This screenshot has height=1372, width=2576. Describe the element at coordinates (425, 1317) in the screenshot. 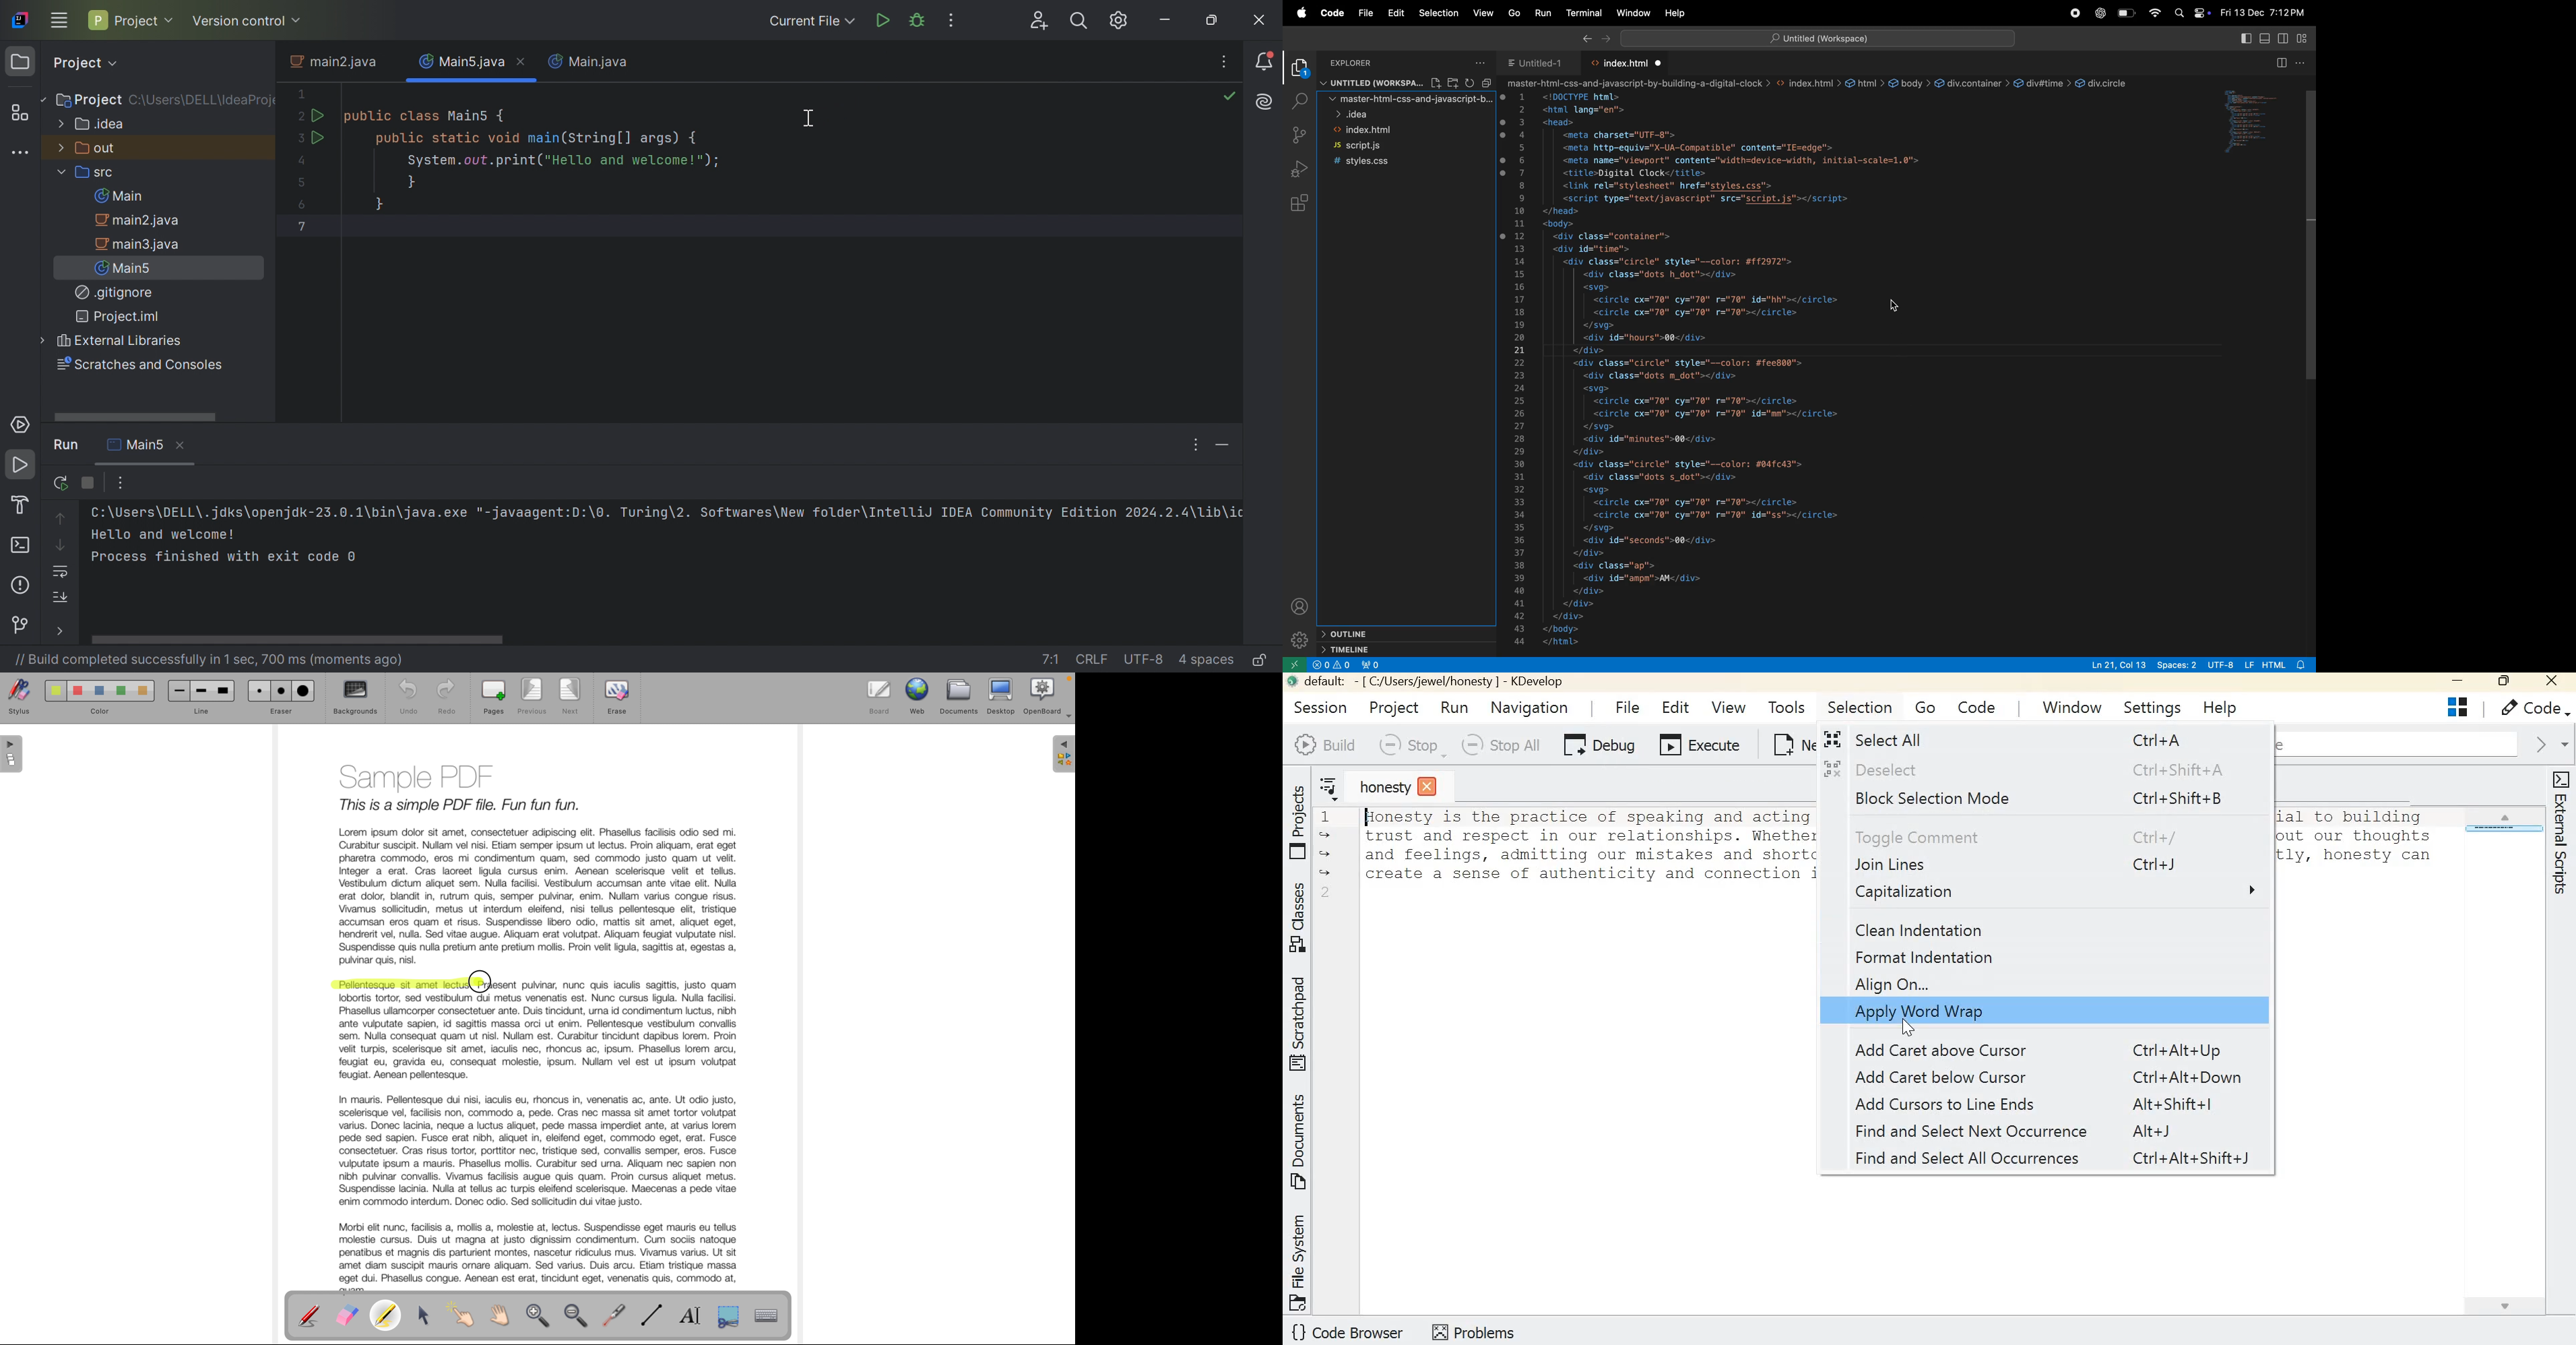

I see `select` at that location.